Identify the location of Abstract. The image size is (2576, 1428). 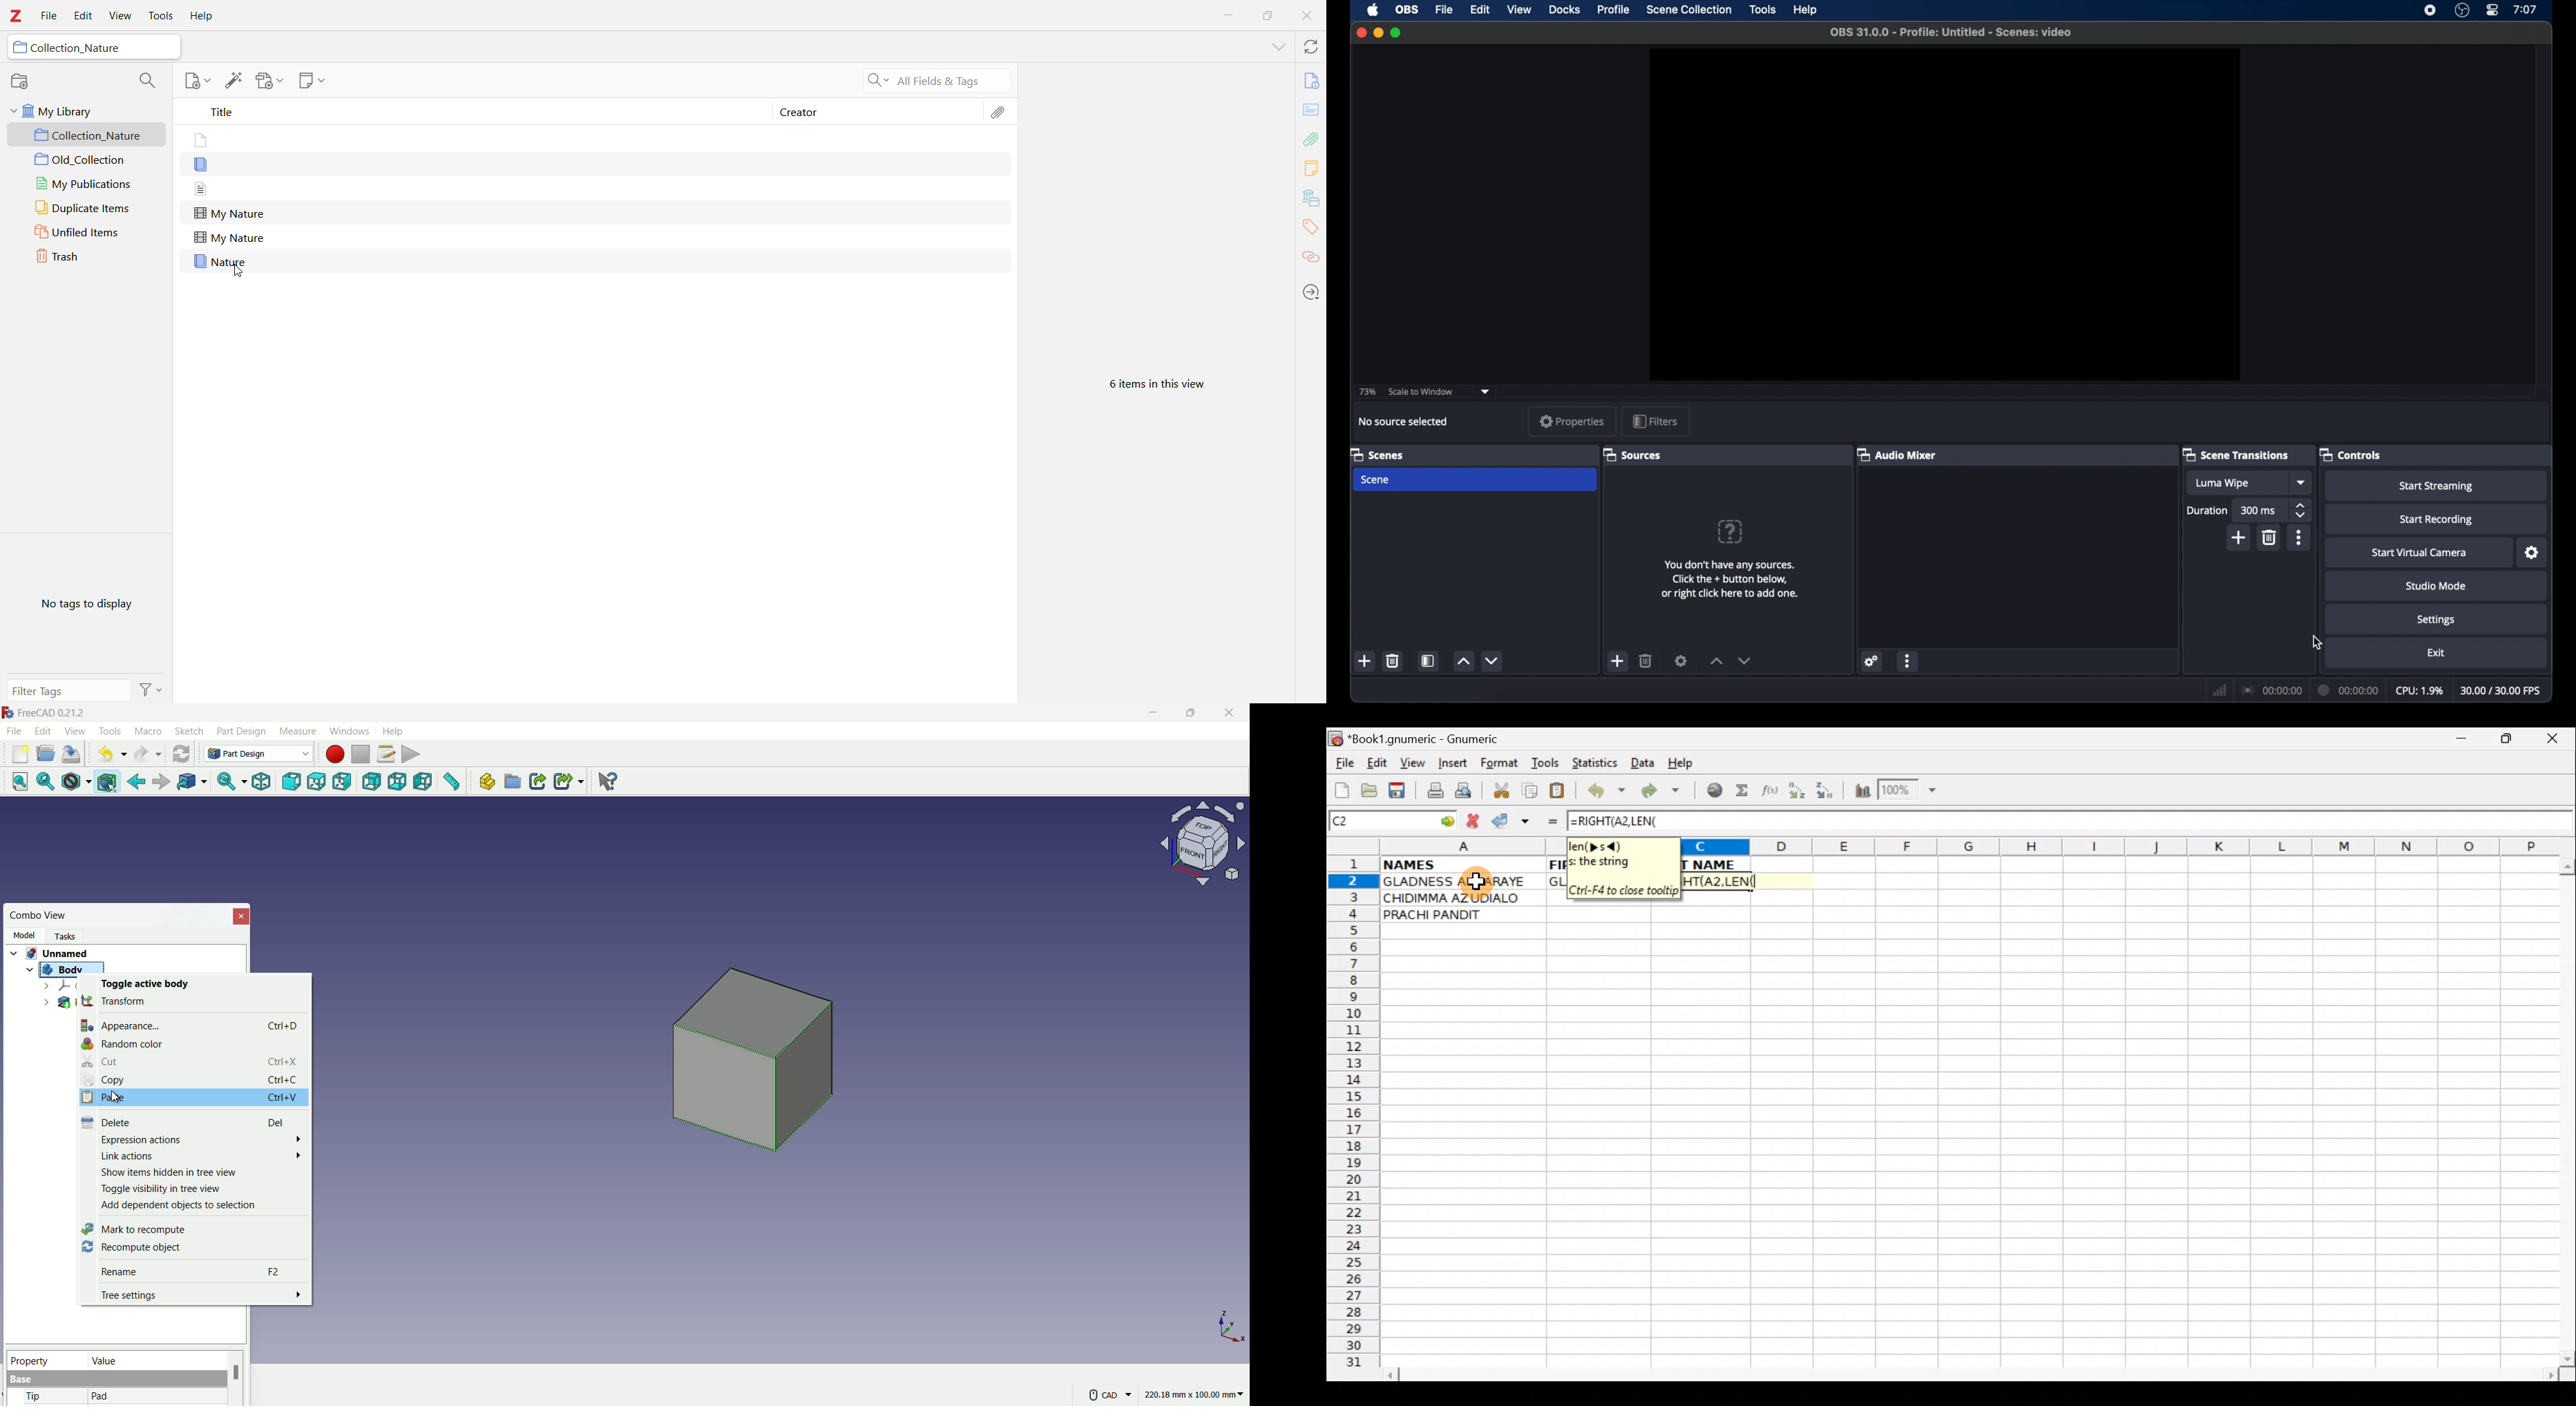
(1310, 110).